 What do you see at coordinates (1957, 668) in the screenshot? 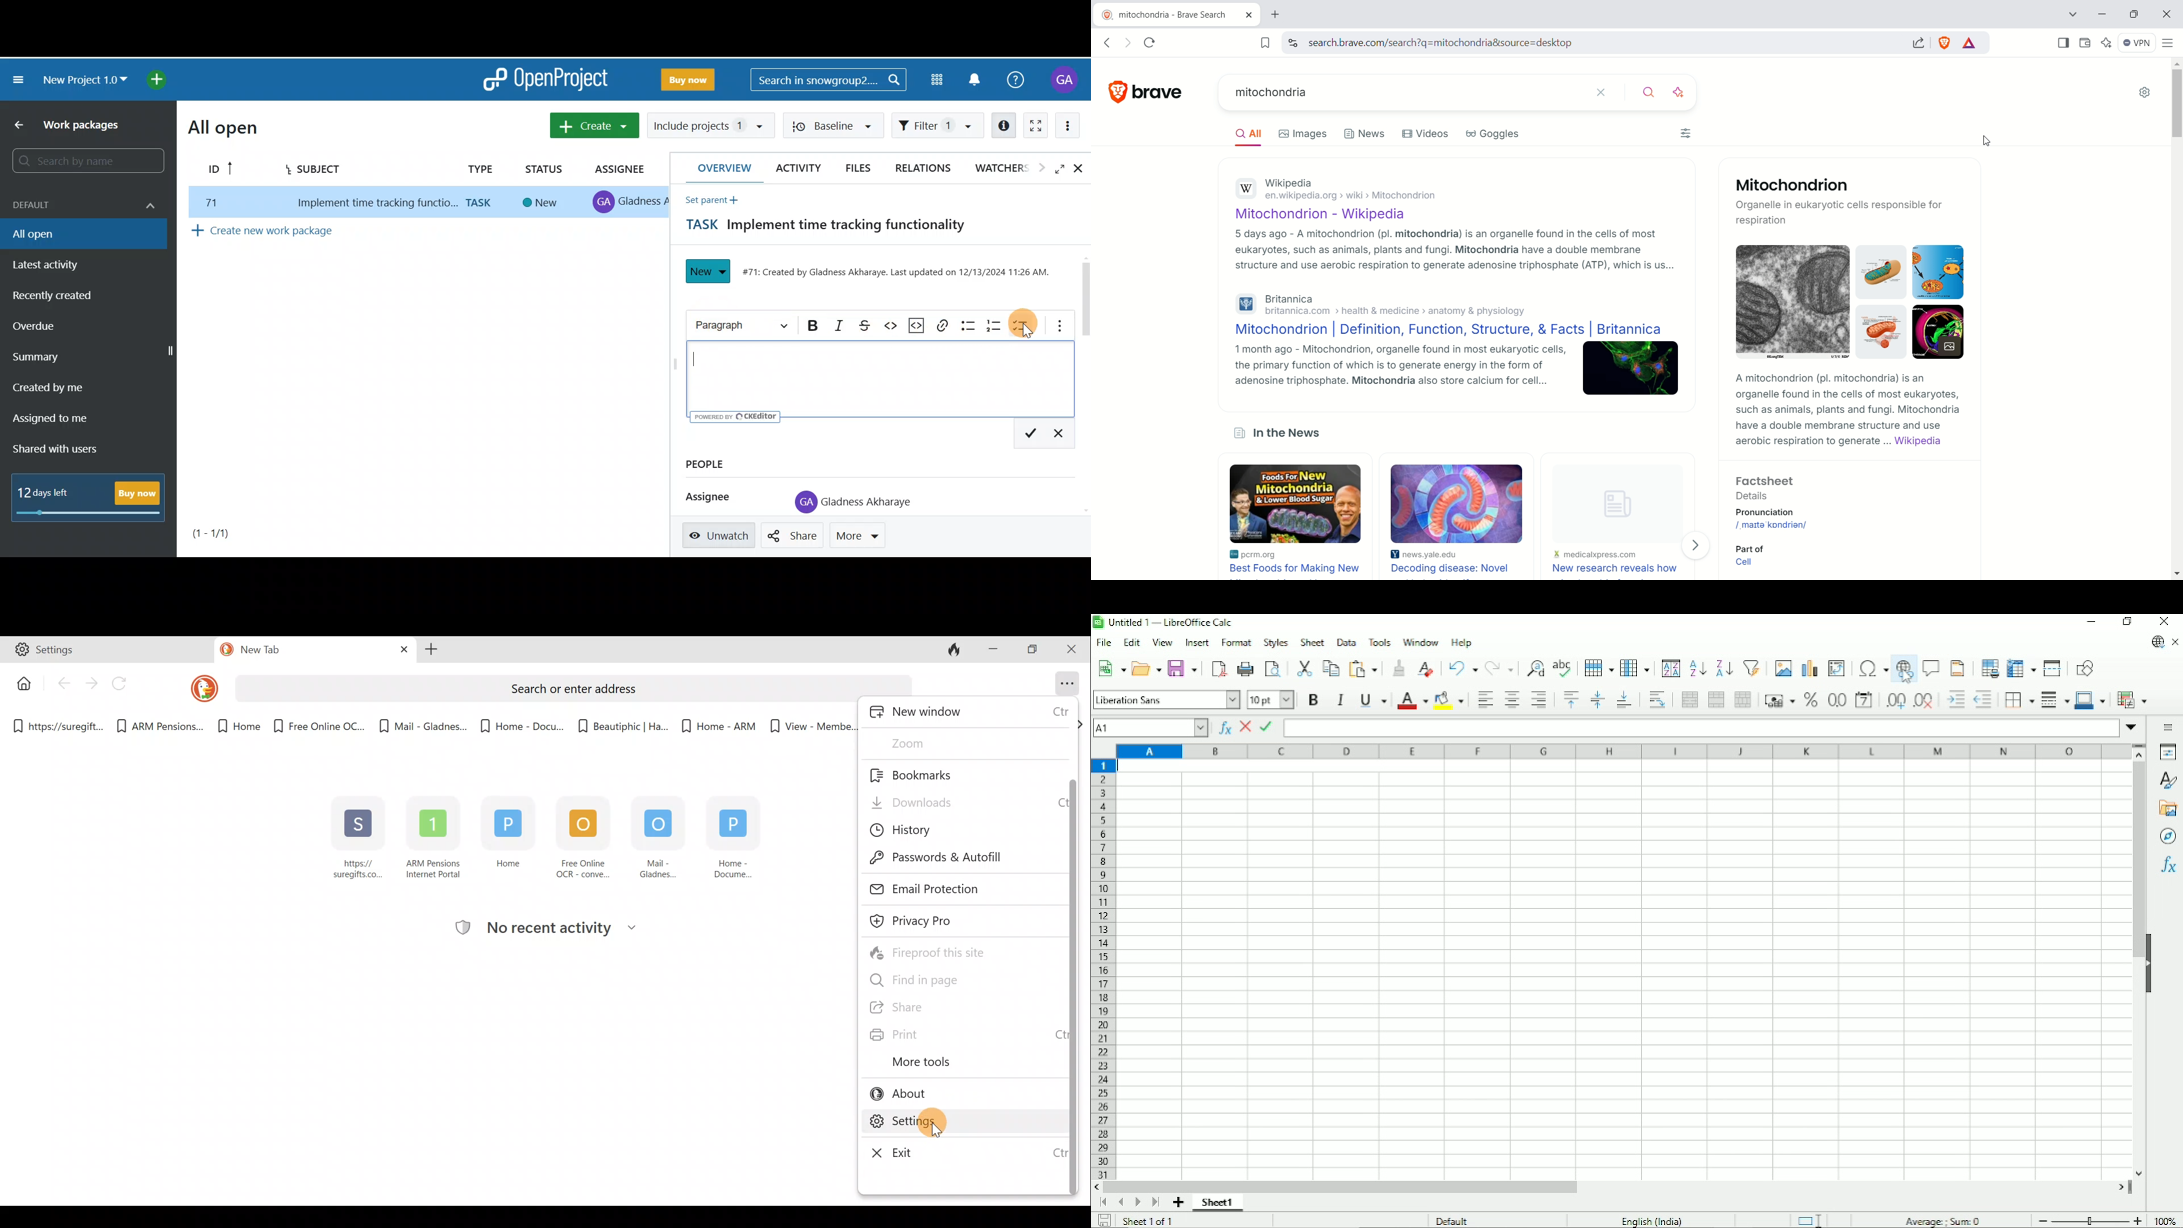
I see `Headers and footers` at bounding box center [1957, 668].